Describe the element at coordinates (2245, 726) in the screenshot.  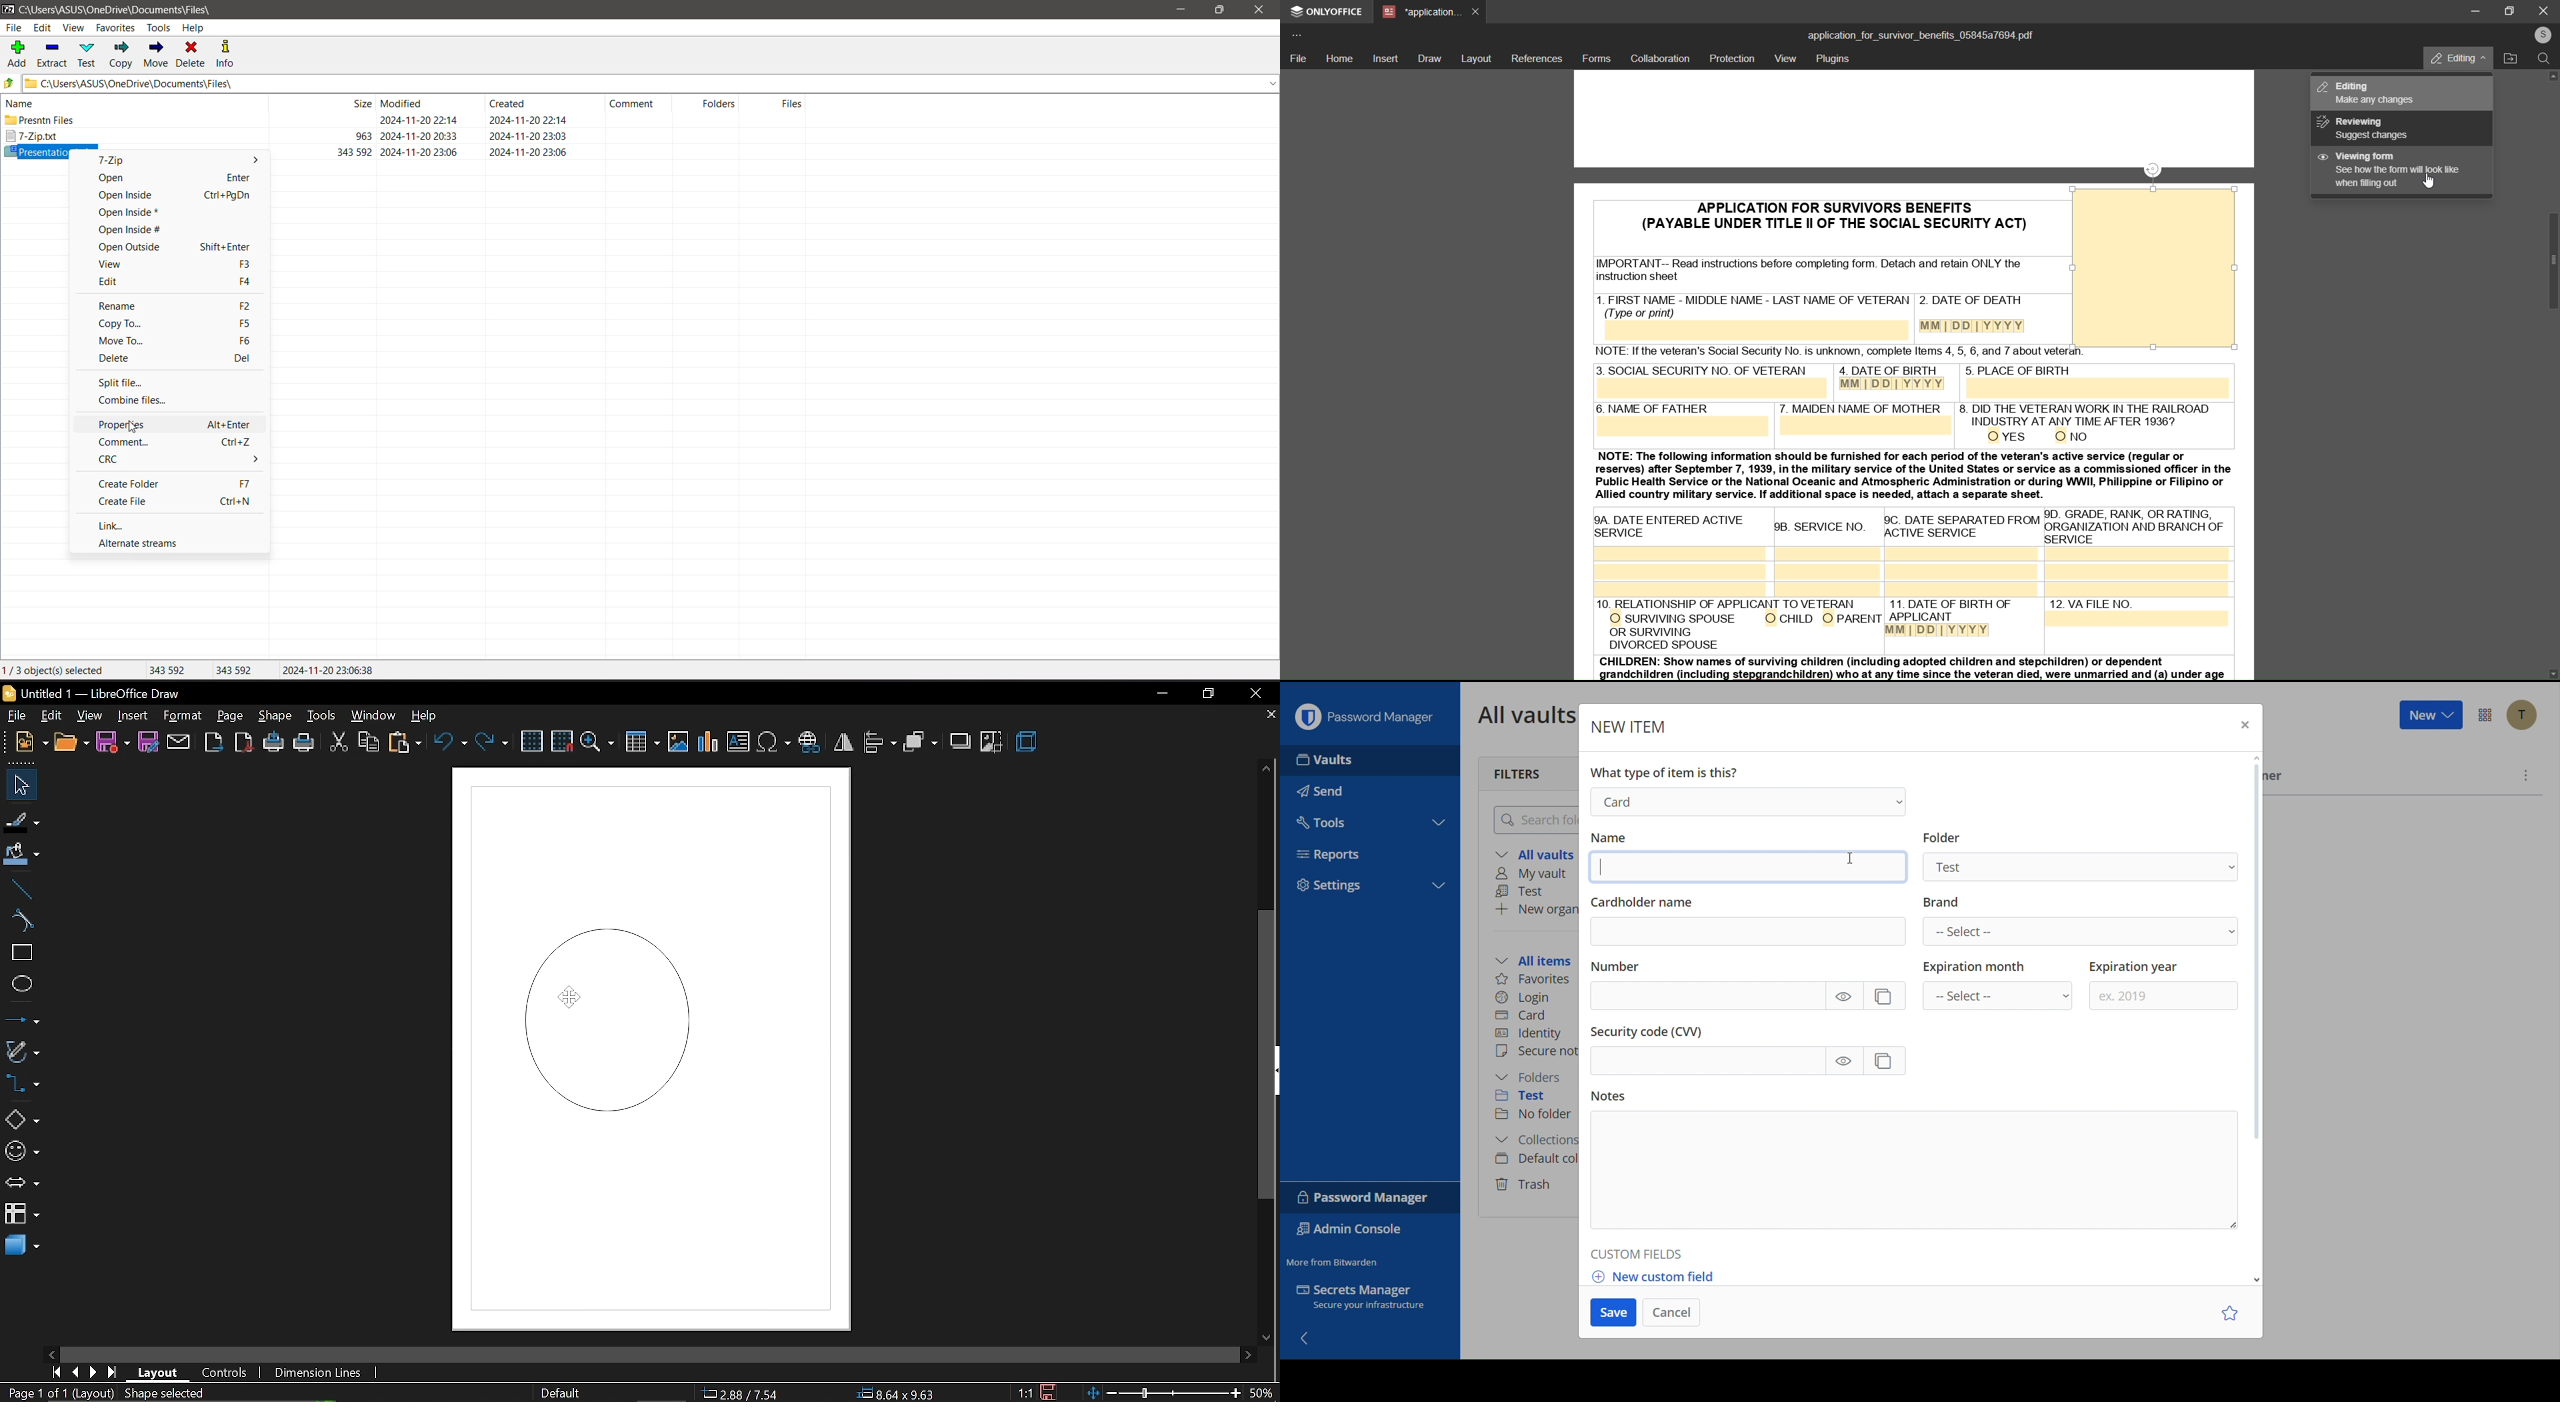
I see `Close` at that location.